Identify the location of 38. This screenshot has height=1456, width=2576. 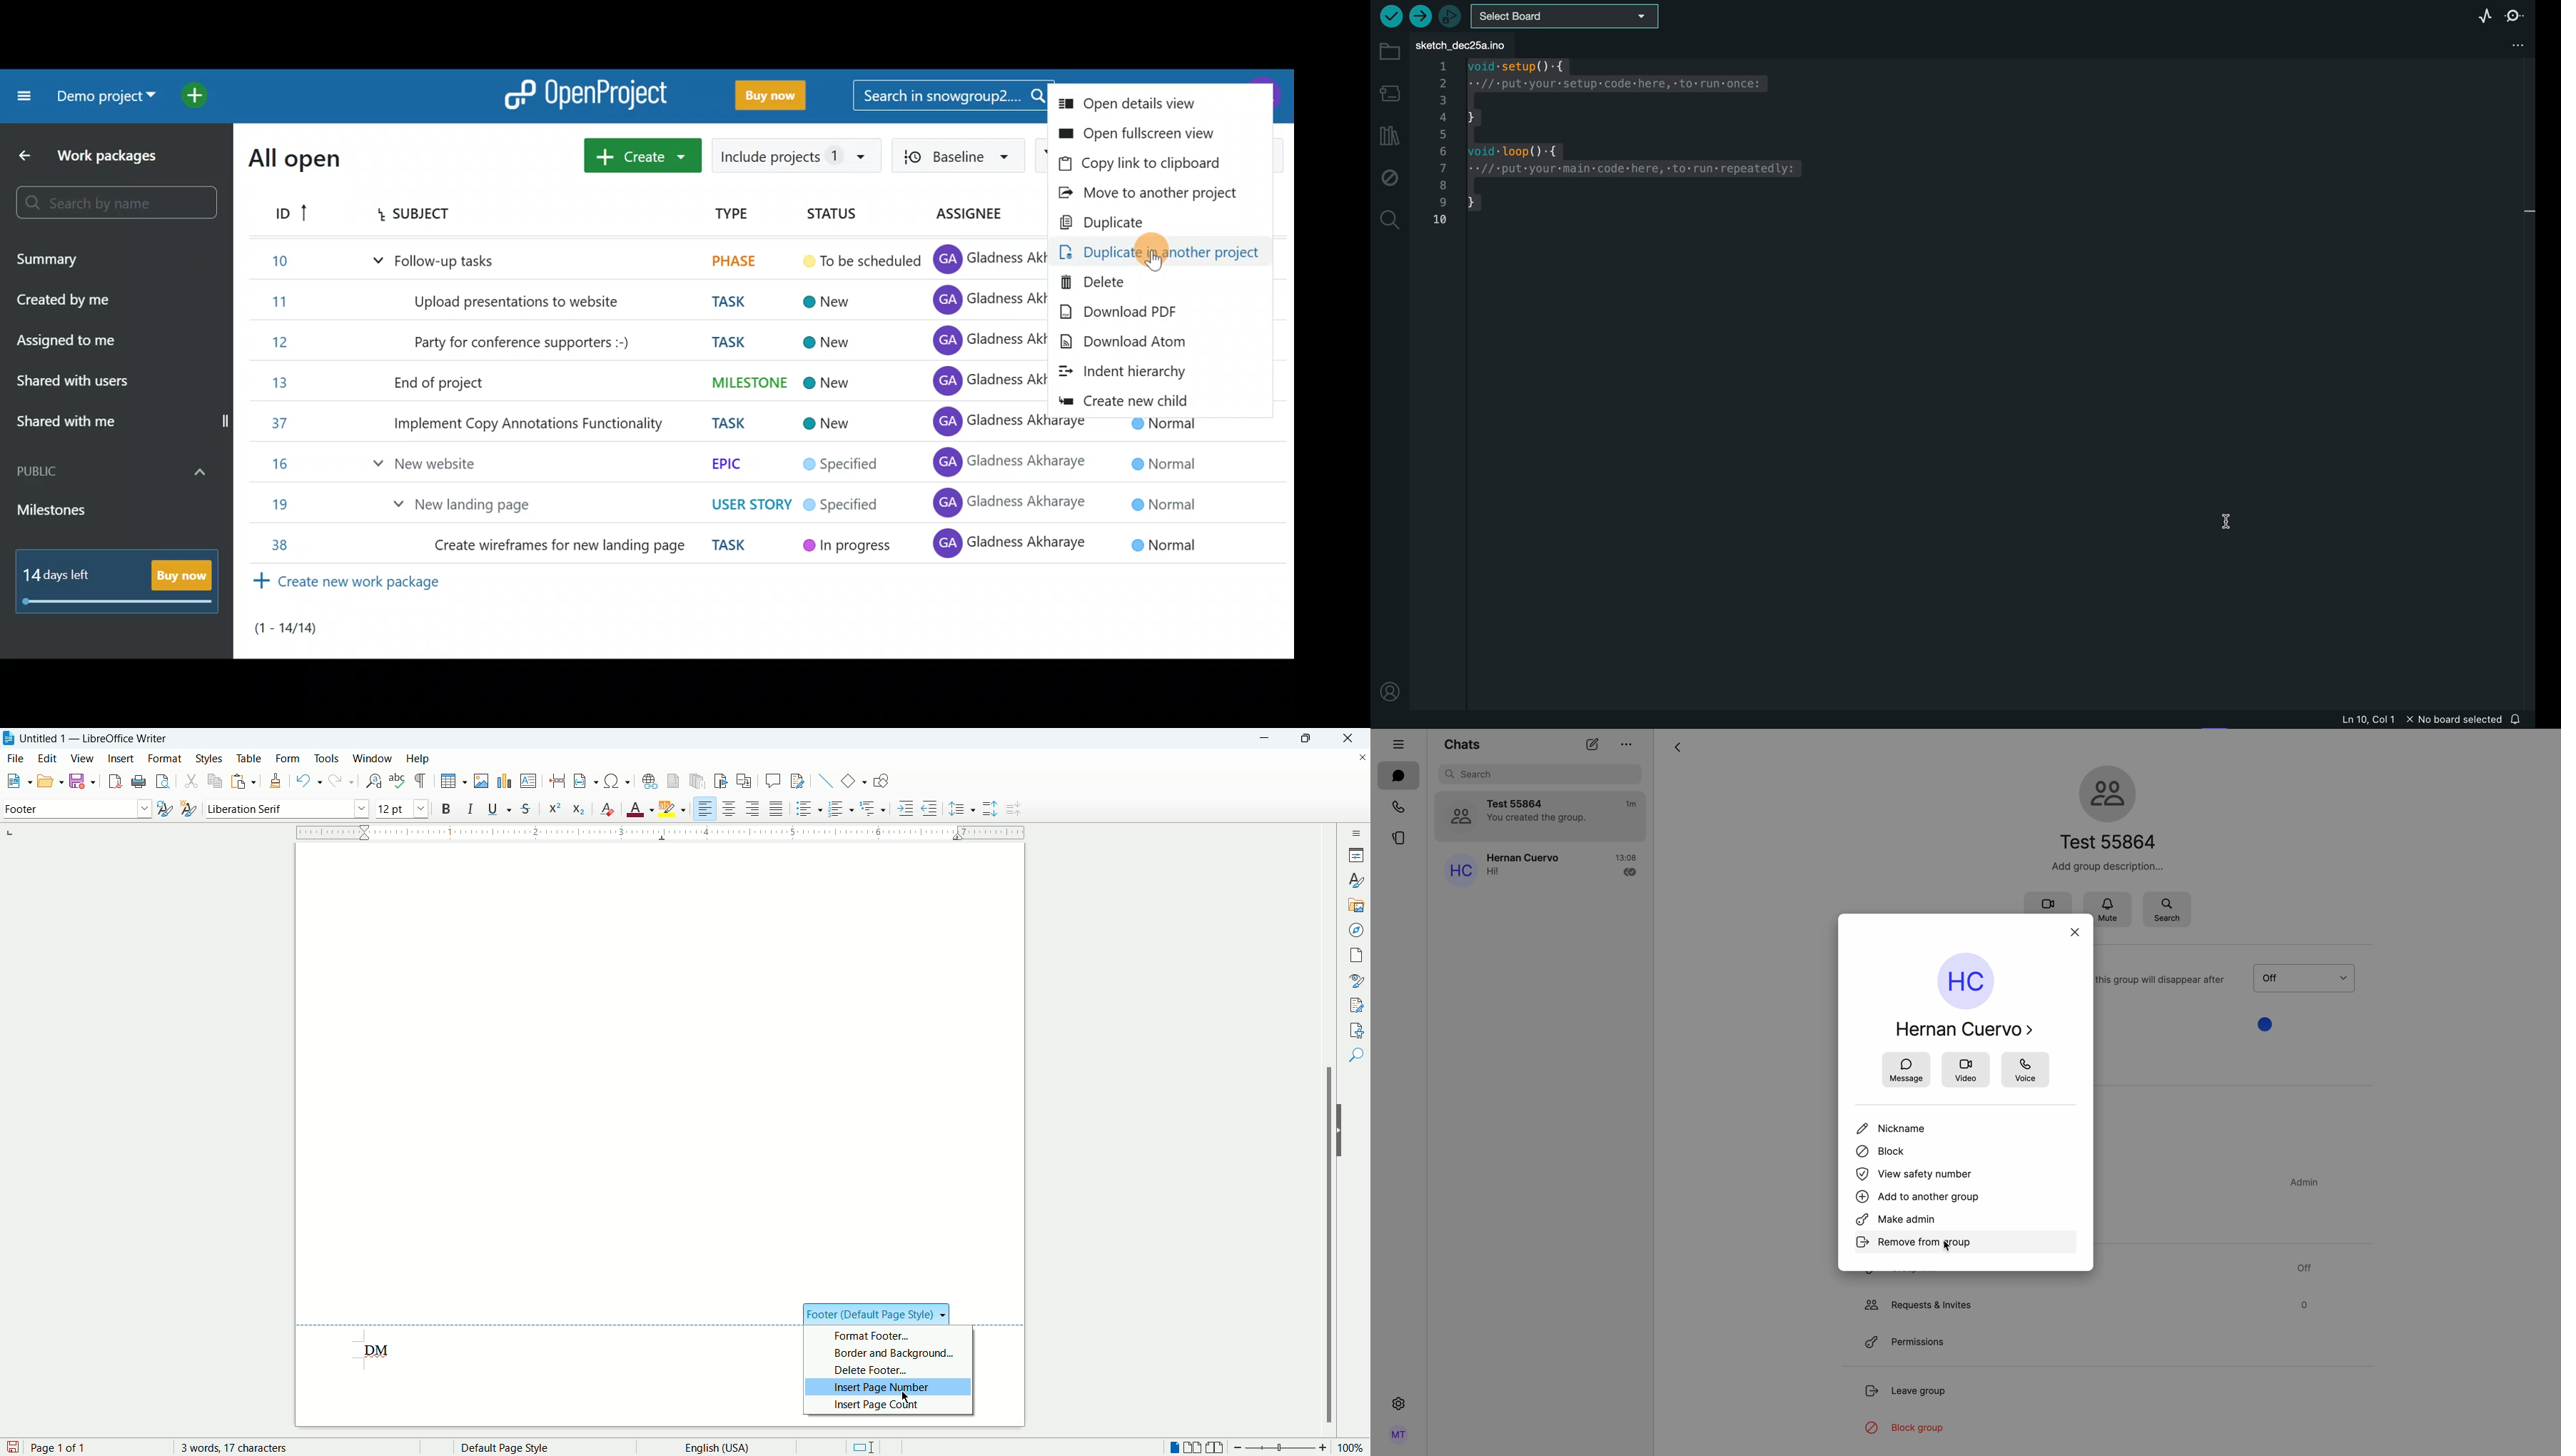
(274, 545).